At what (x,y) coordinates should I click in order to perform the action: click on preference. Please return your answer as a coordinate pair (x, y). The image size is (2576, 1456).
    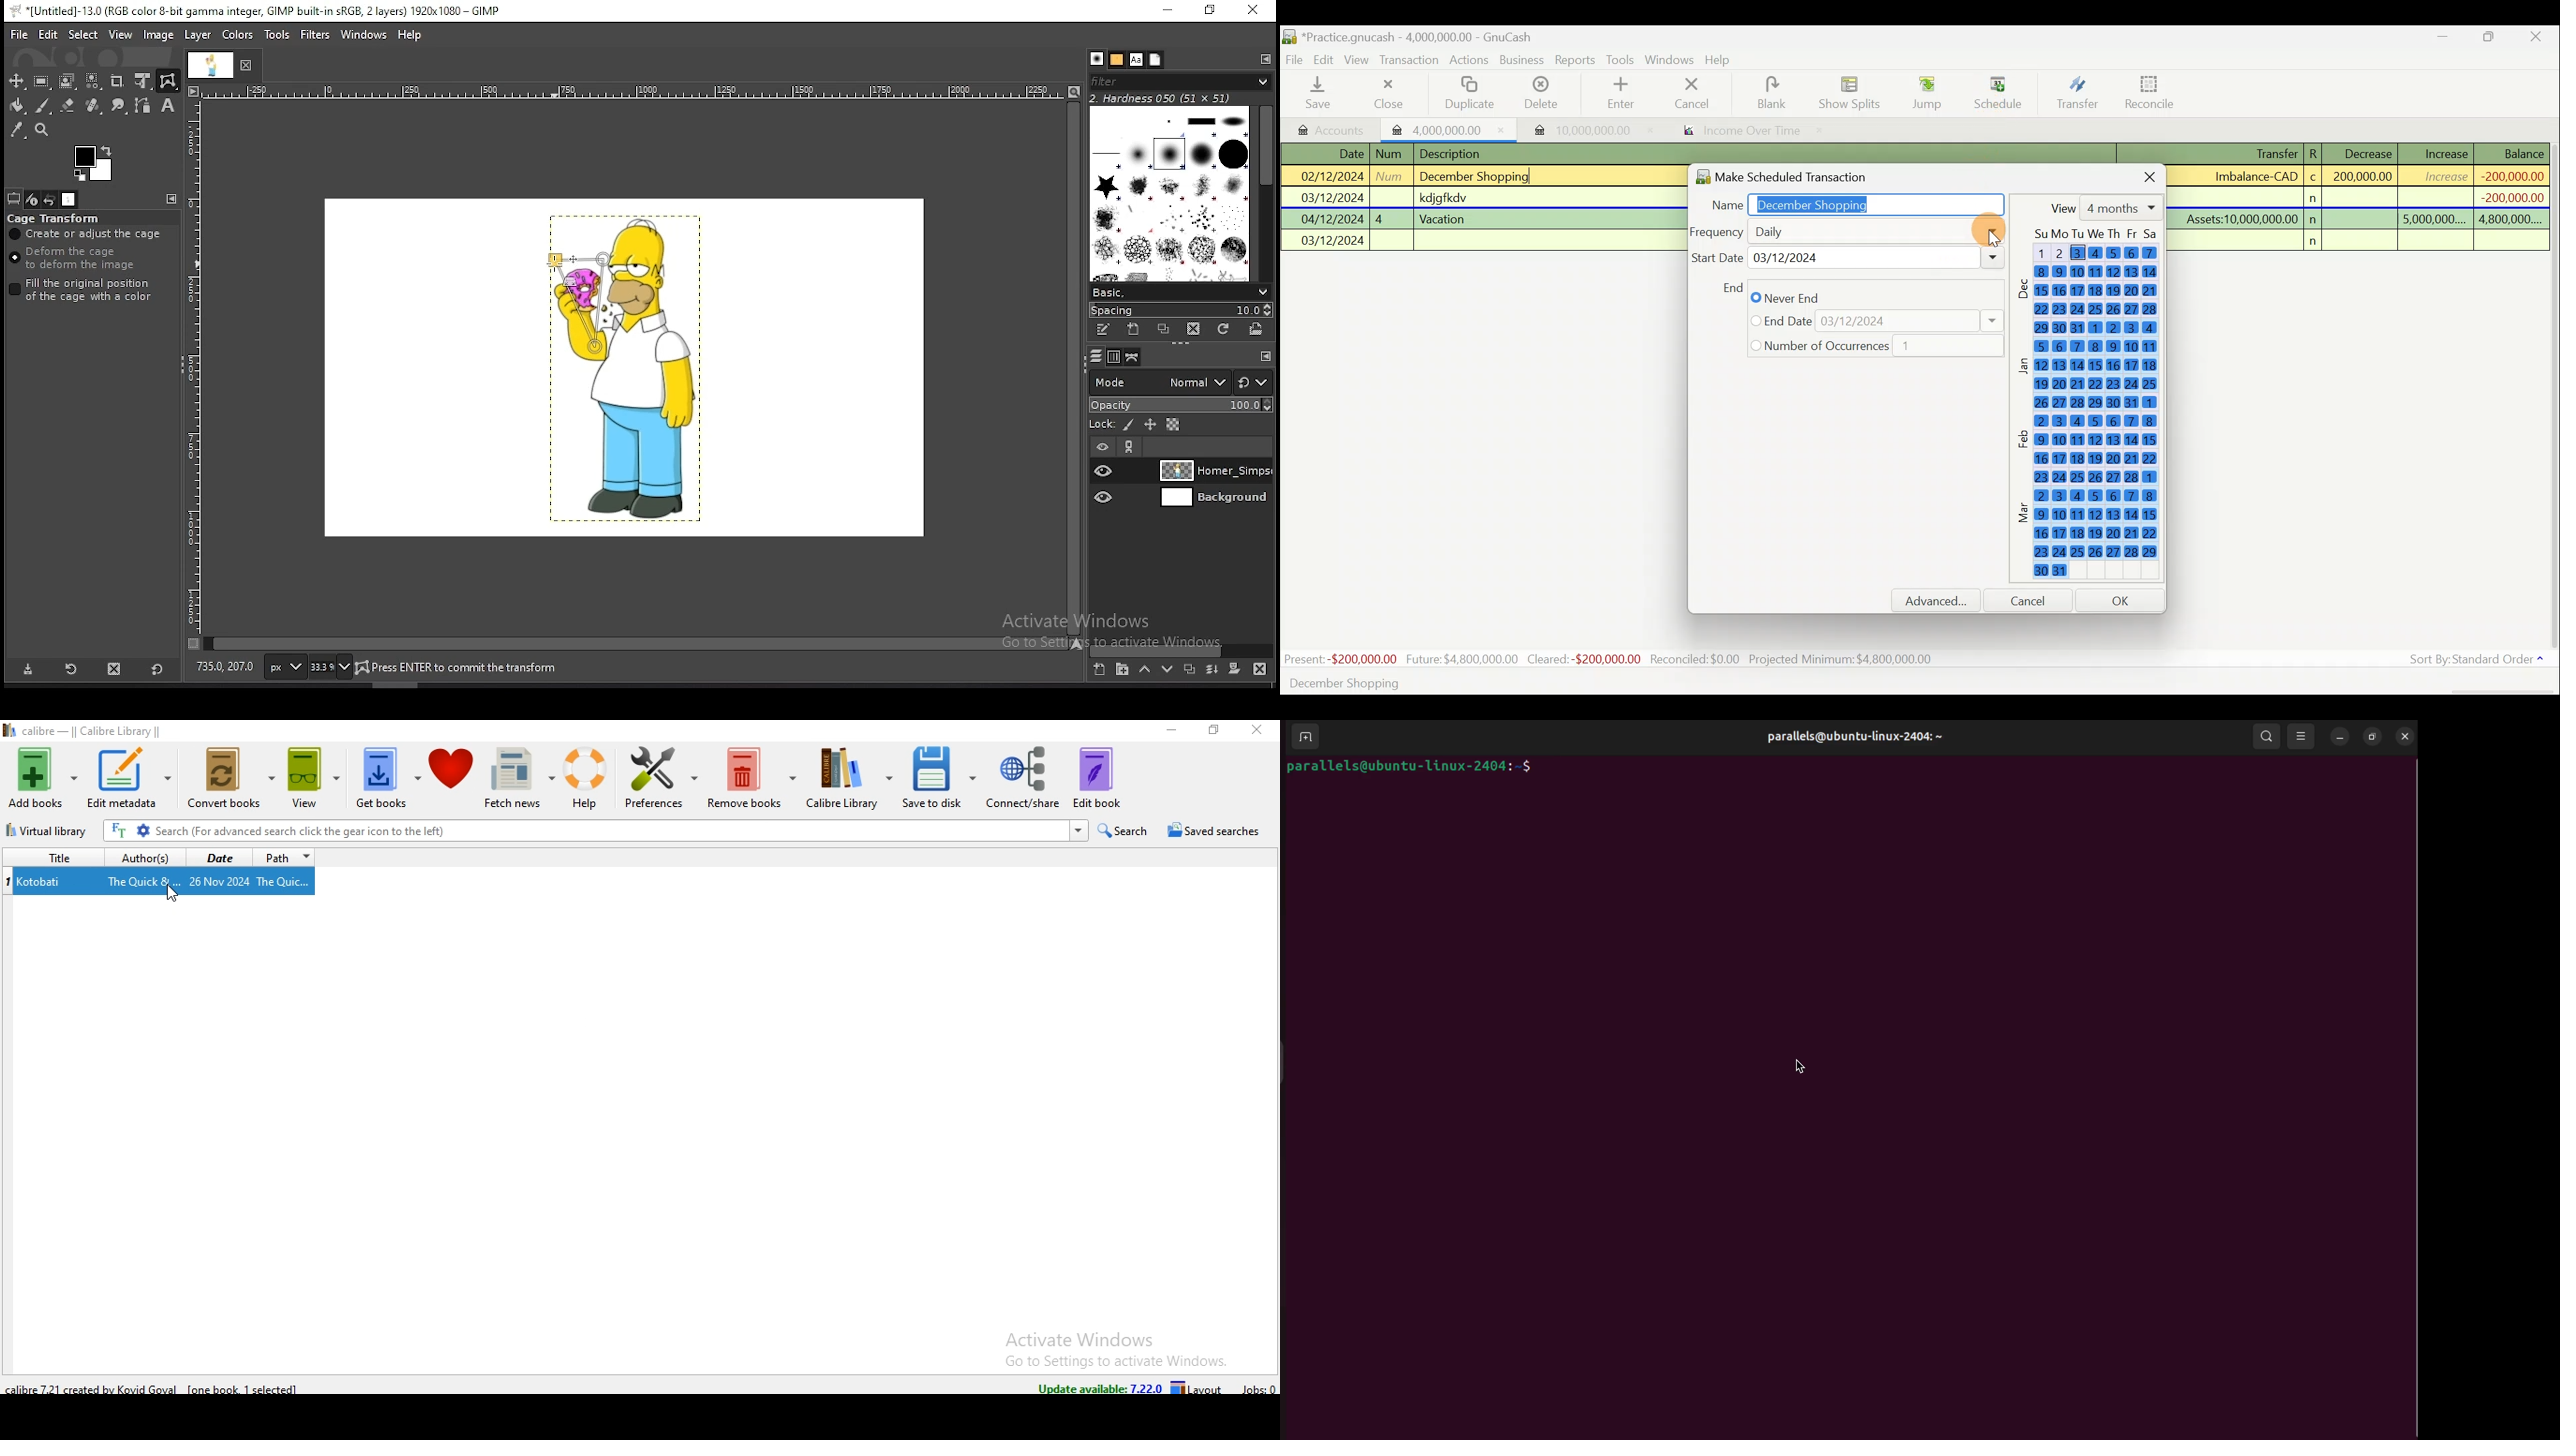
    Looking at the image, I should click on (657, 778).